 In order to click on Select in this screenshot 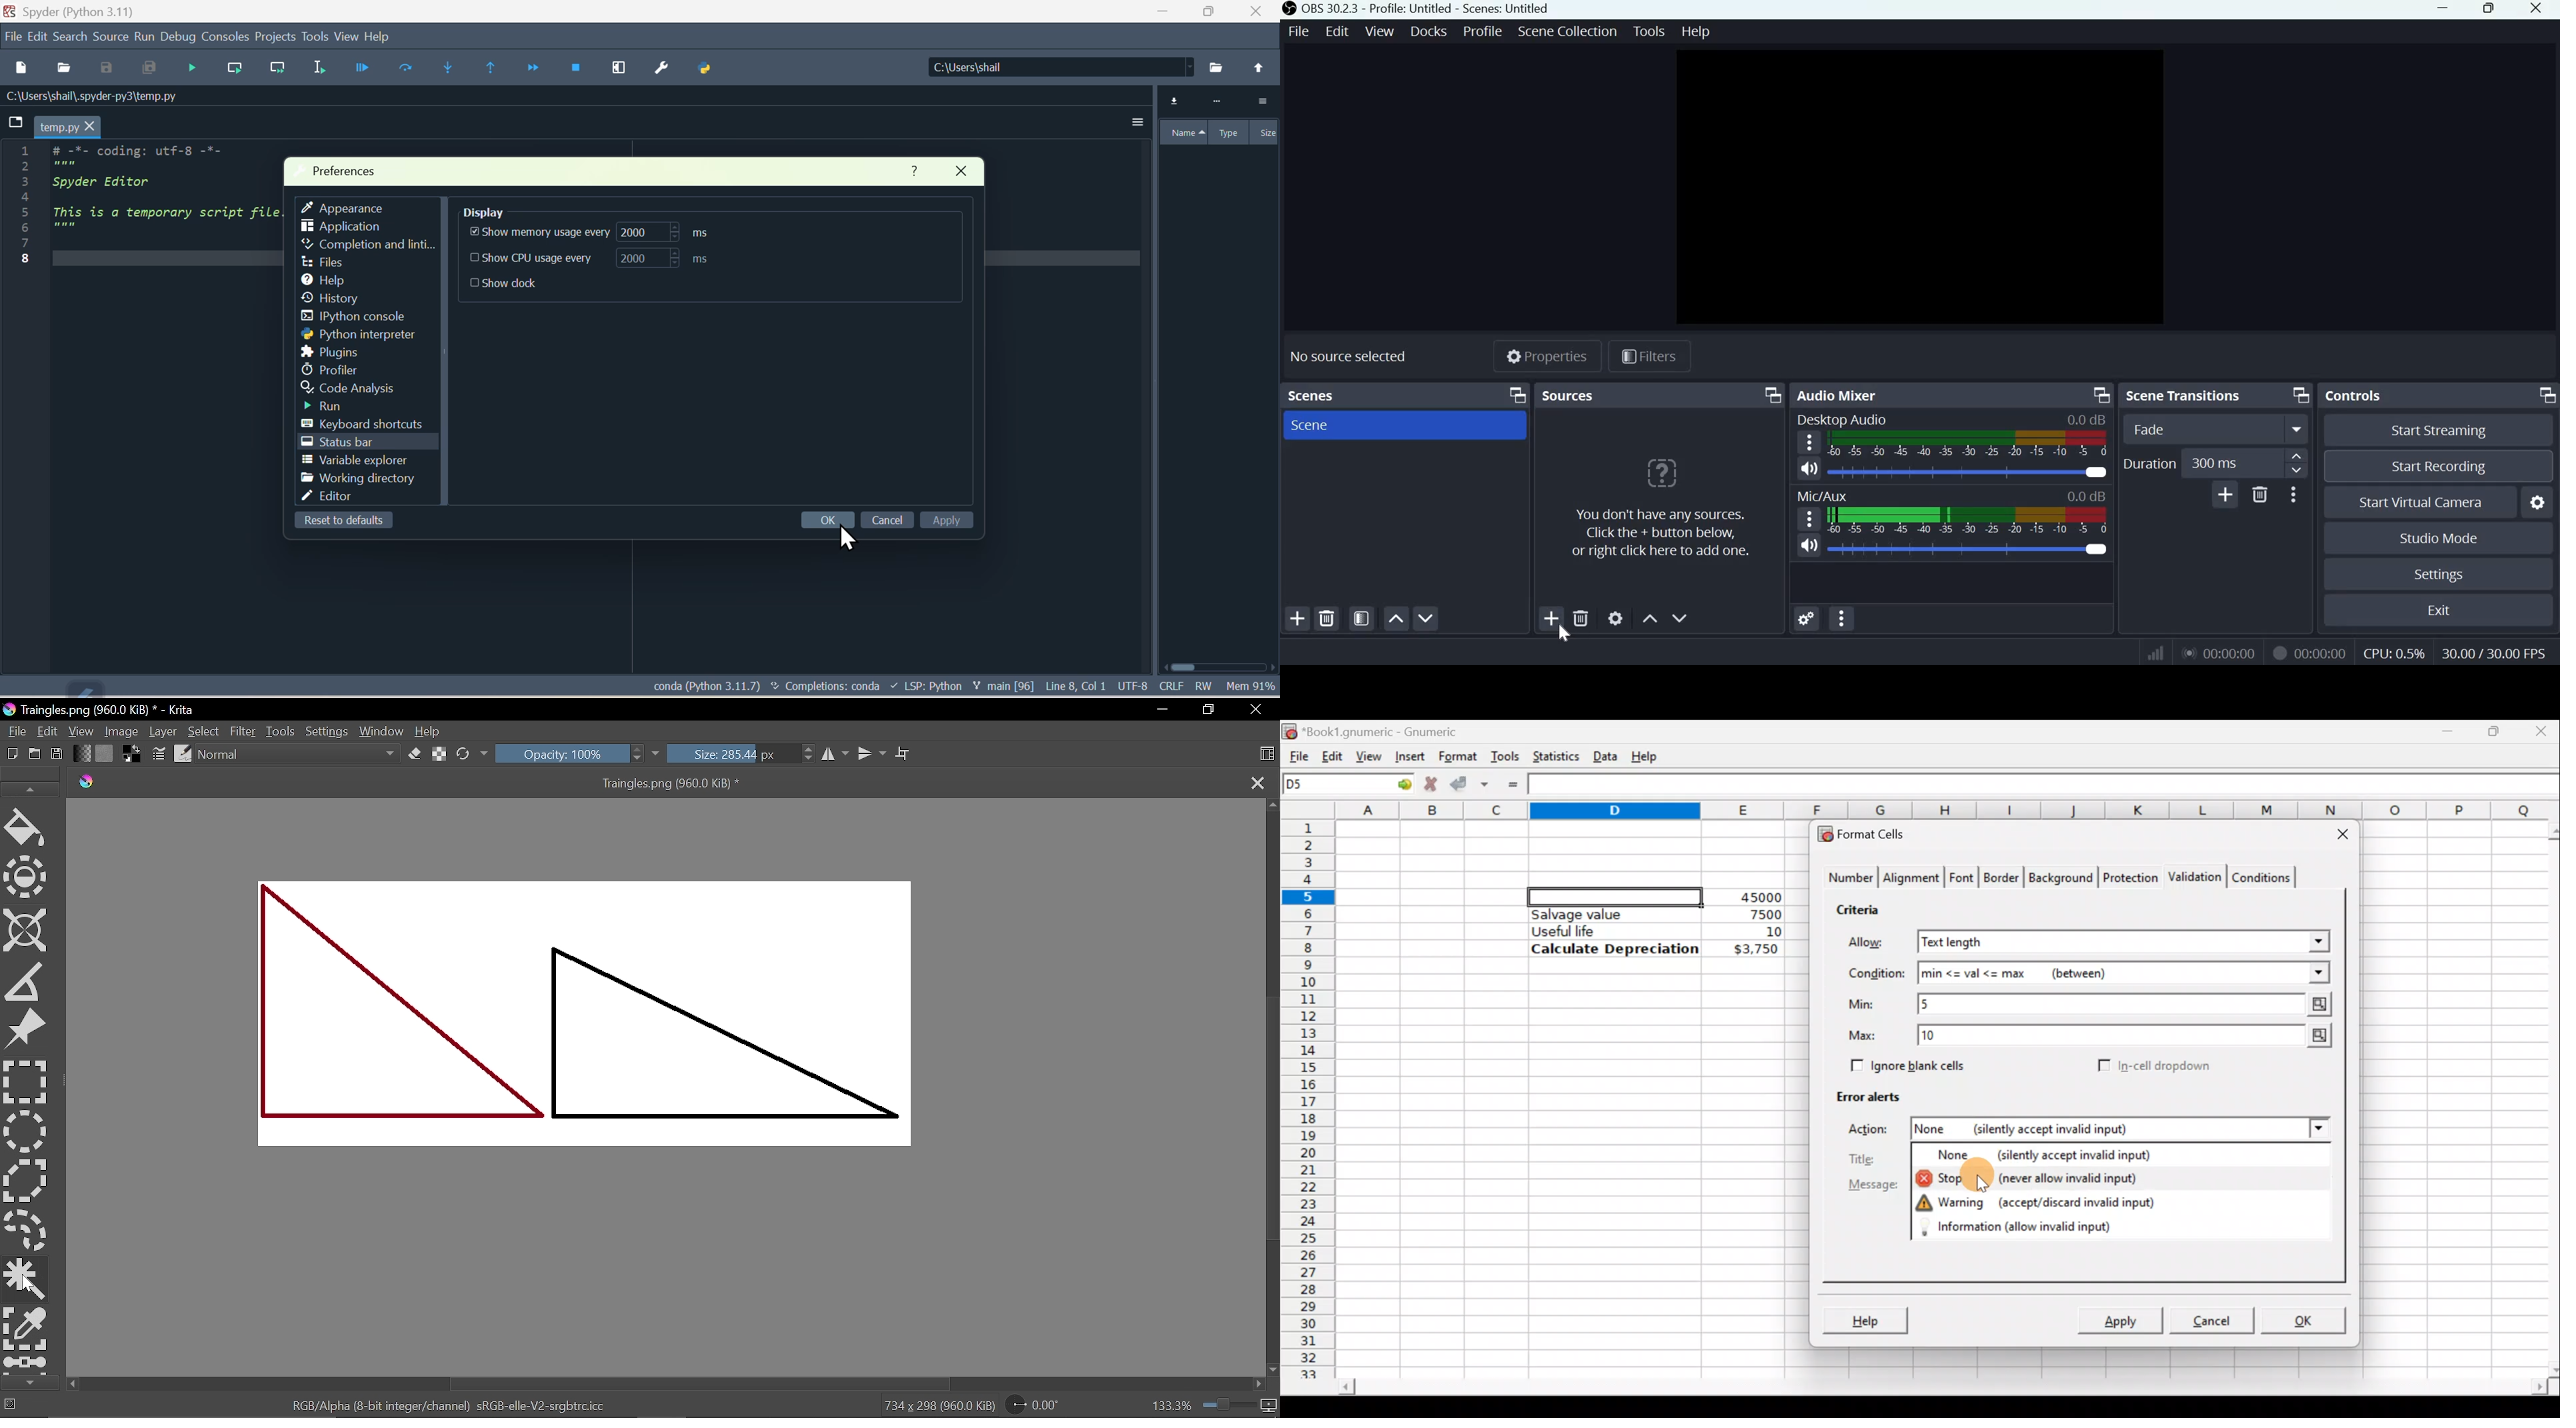, I will do `click(205, 730)`.